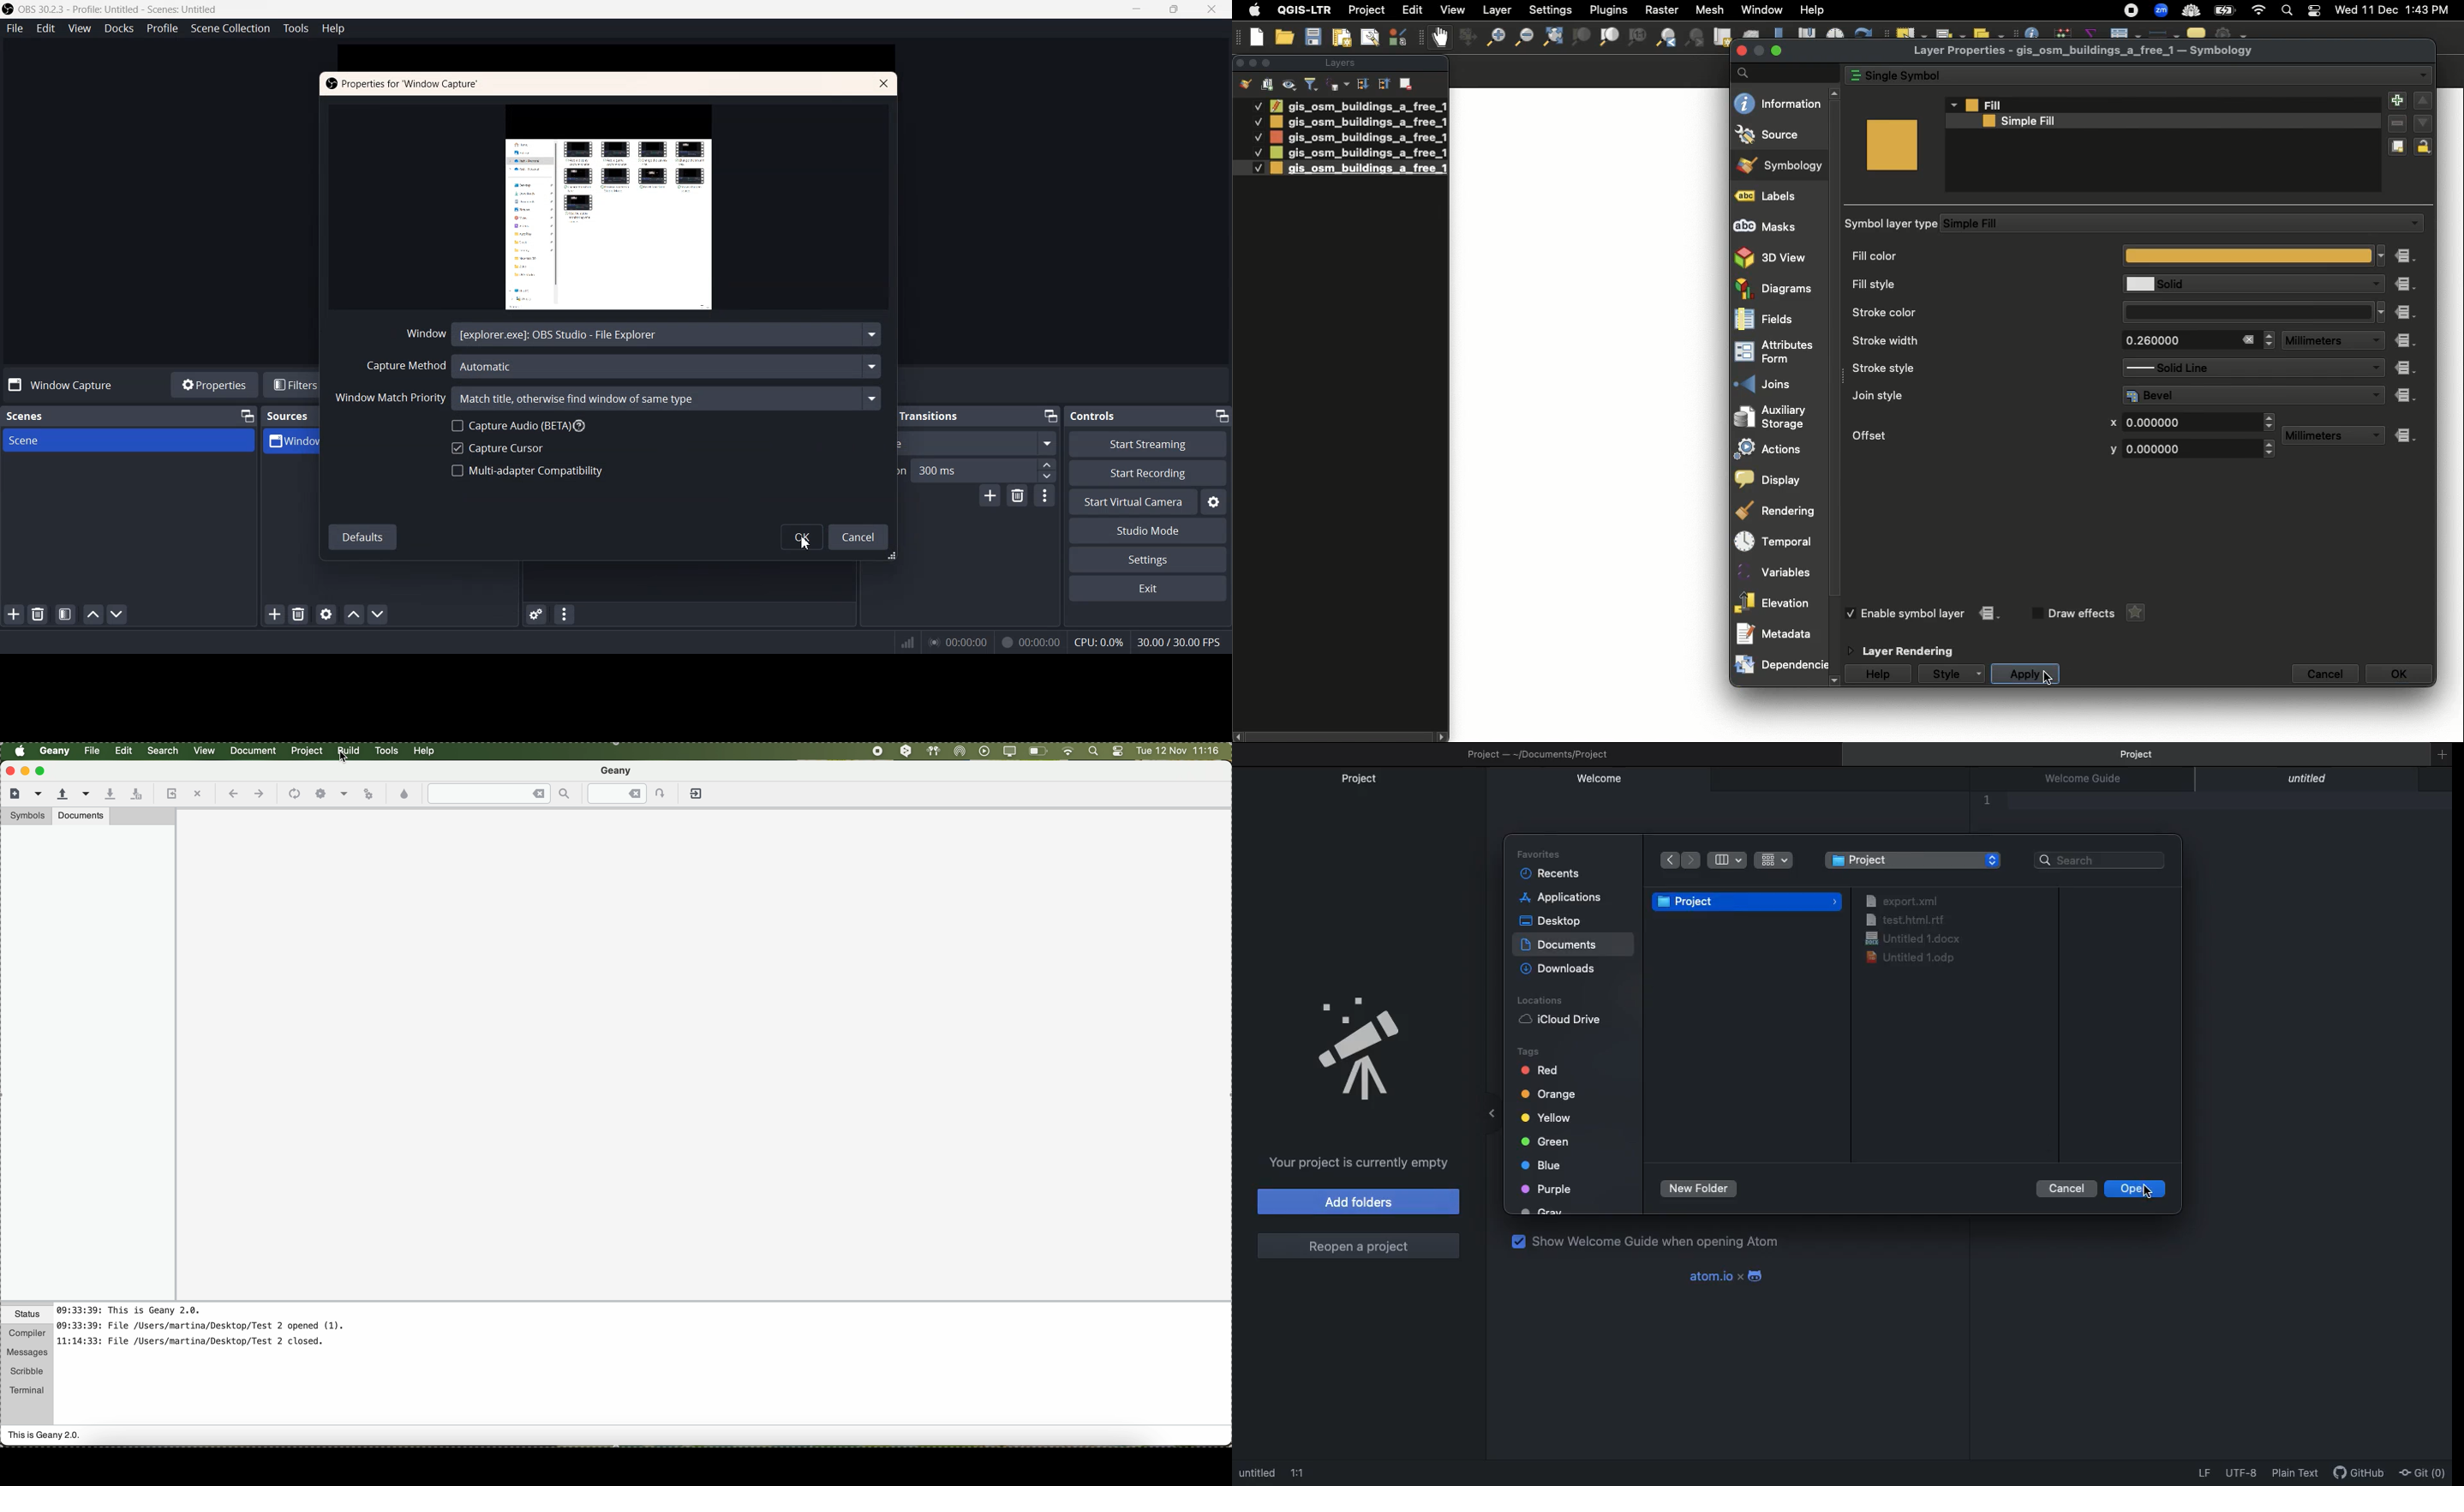 The height and width of the screenshot is (1512, 2464). What do you see at coordinates (38, 616) in the screenshot?
I see `Remove Selected Scene` at bounding box center [38, 616].